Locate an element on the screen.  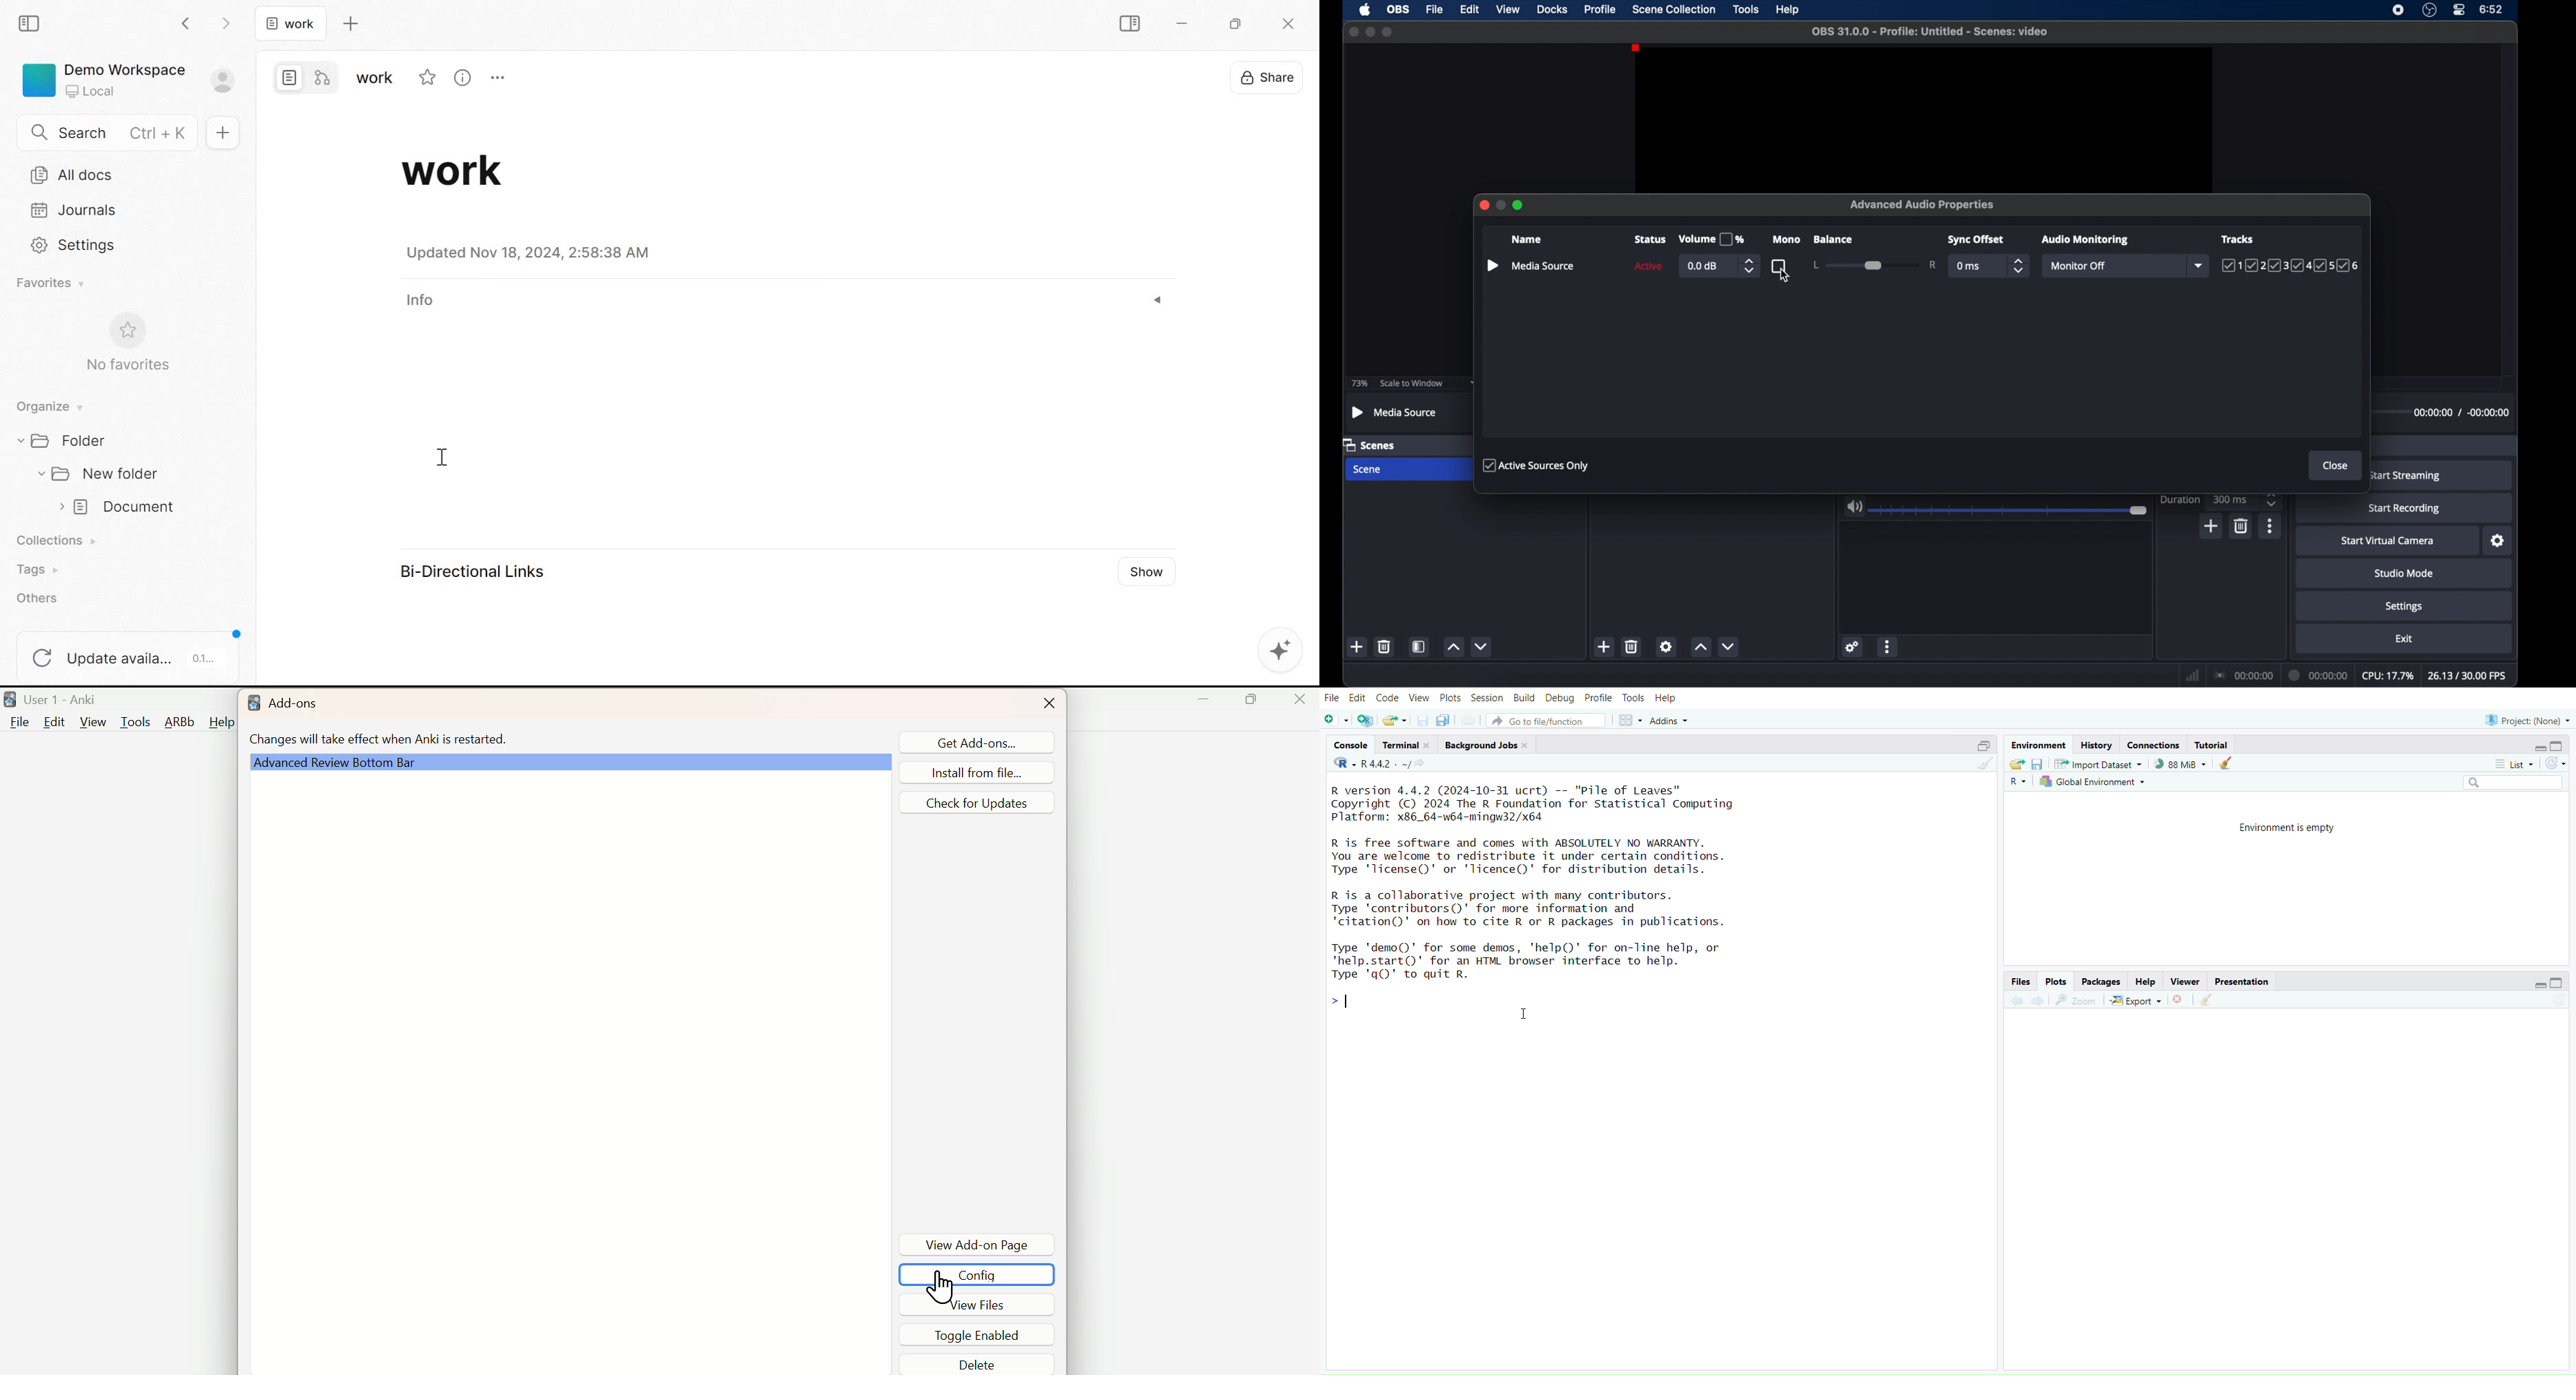
create a project is located at coordinates (1365, 720).